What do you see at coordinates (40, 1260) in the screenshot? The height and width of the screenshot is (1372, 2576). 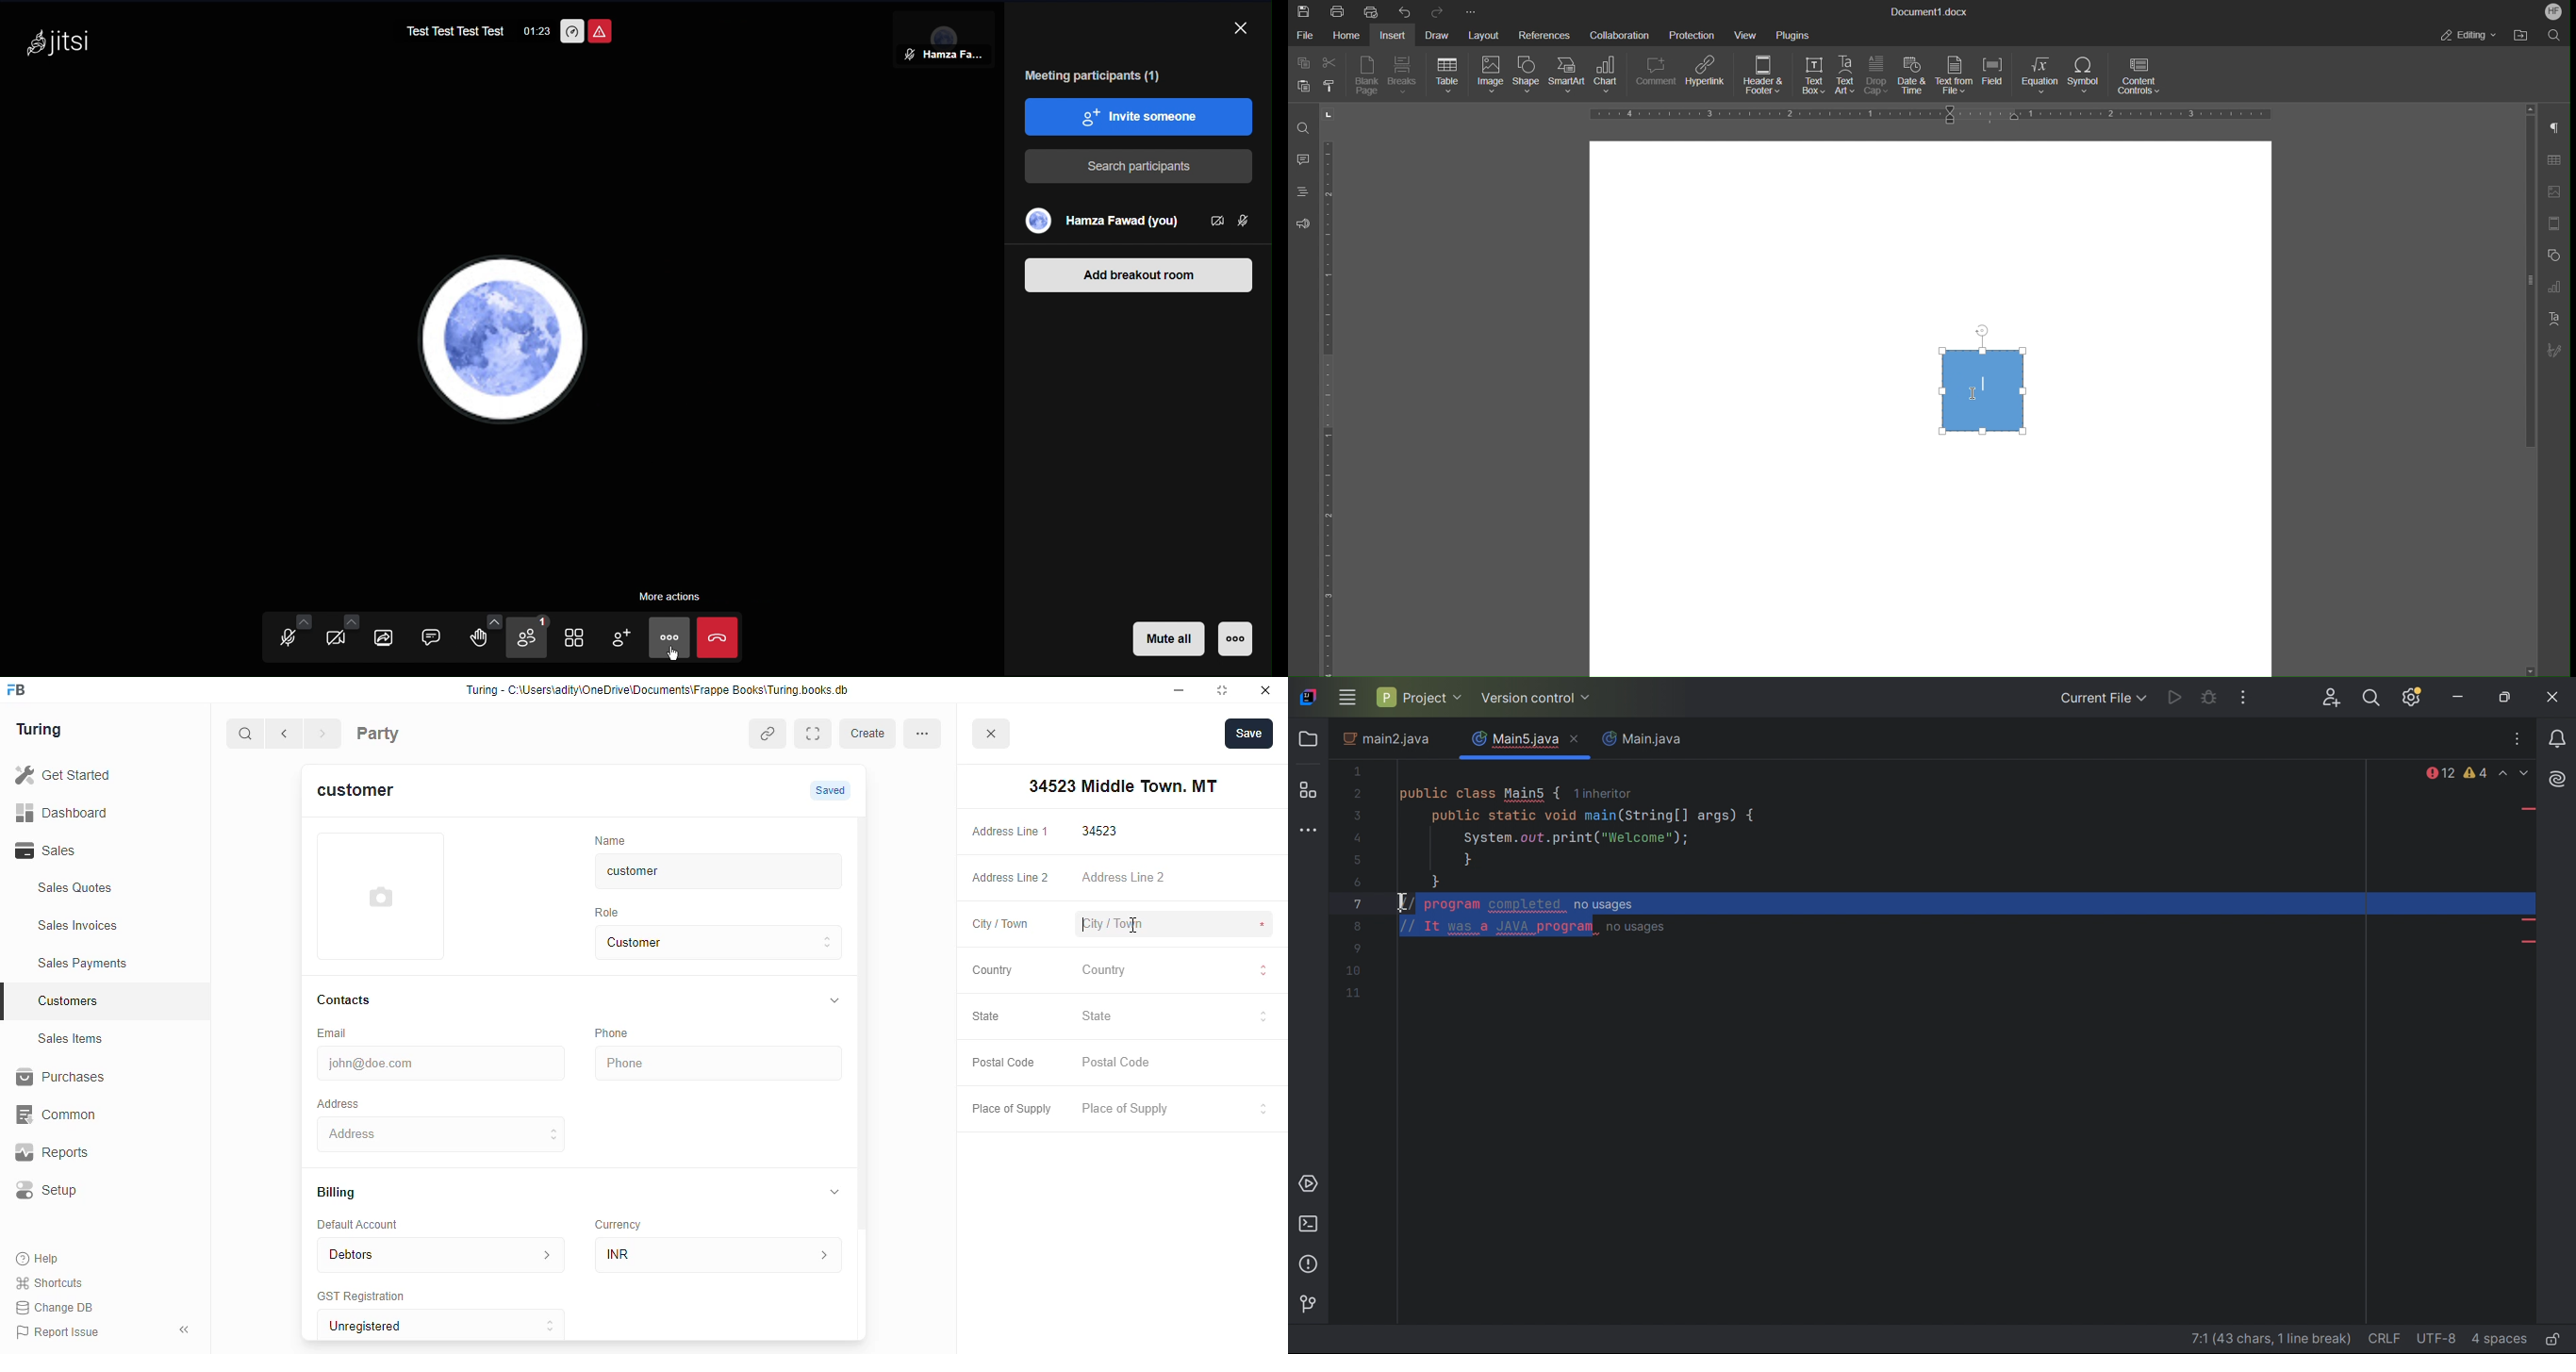 I see `Help` at bounding box center [40, 1260].